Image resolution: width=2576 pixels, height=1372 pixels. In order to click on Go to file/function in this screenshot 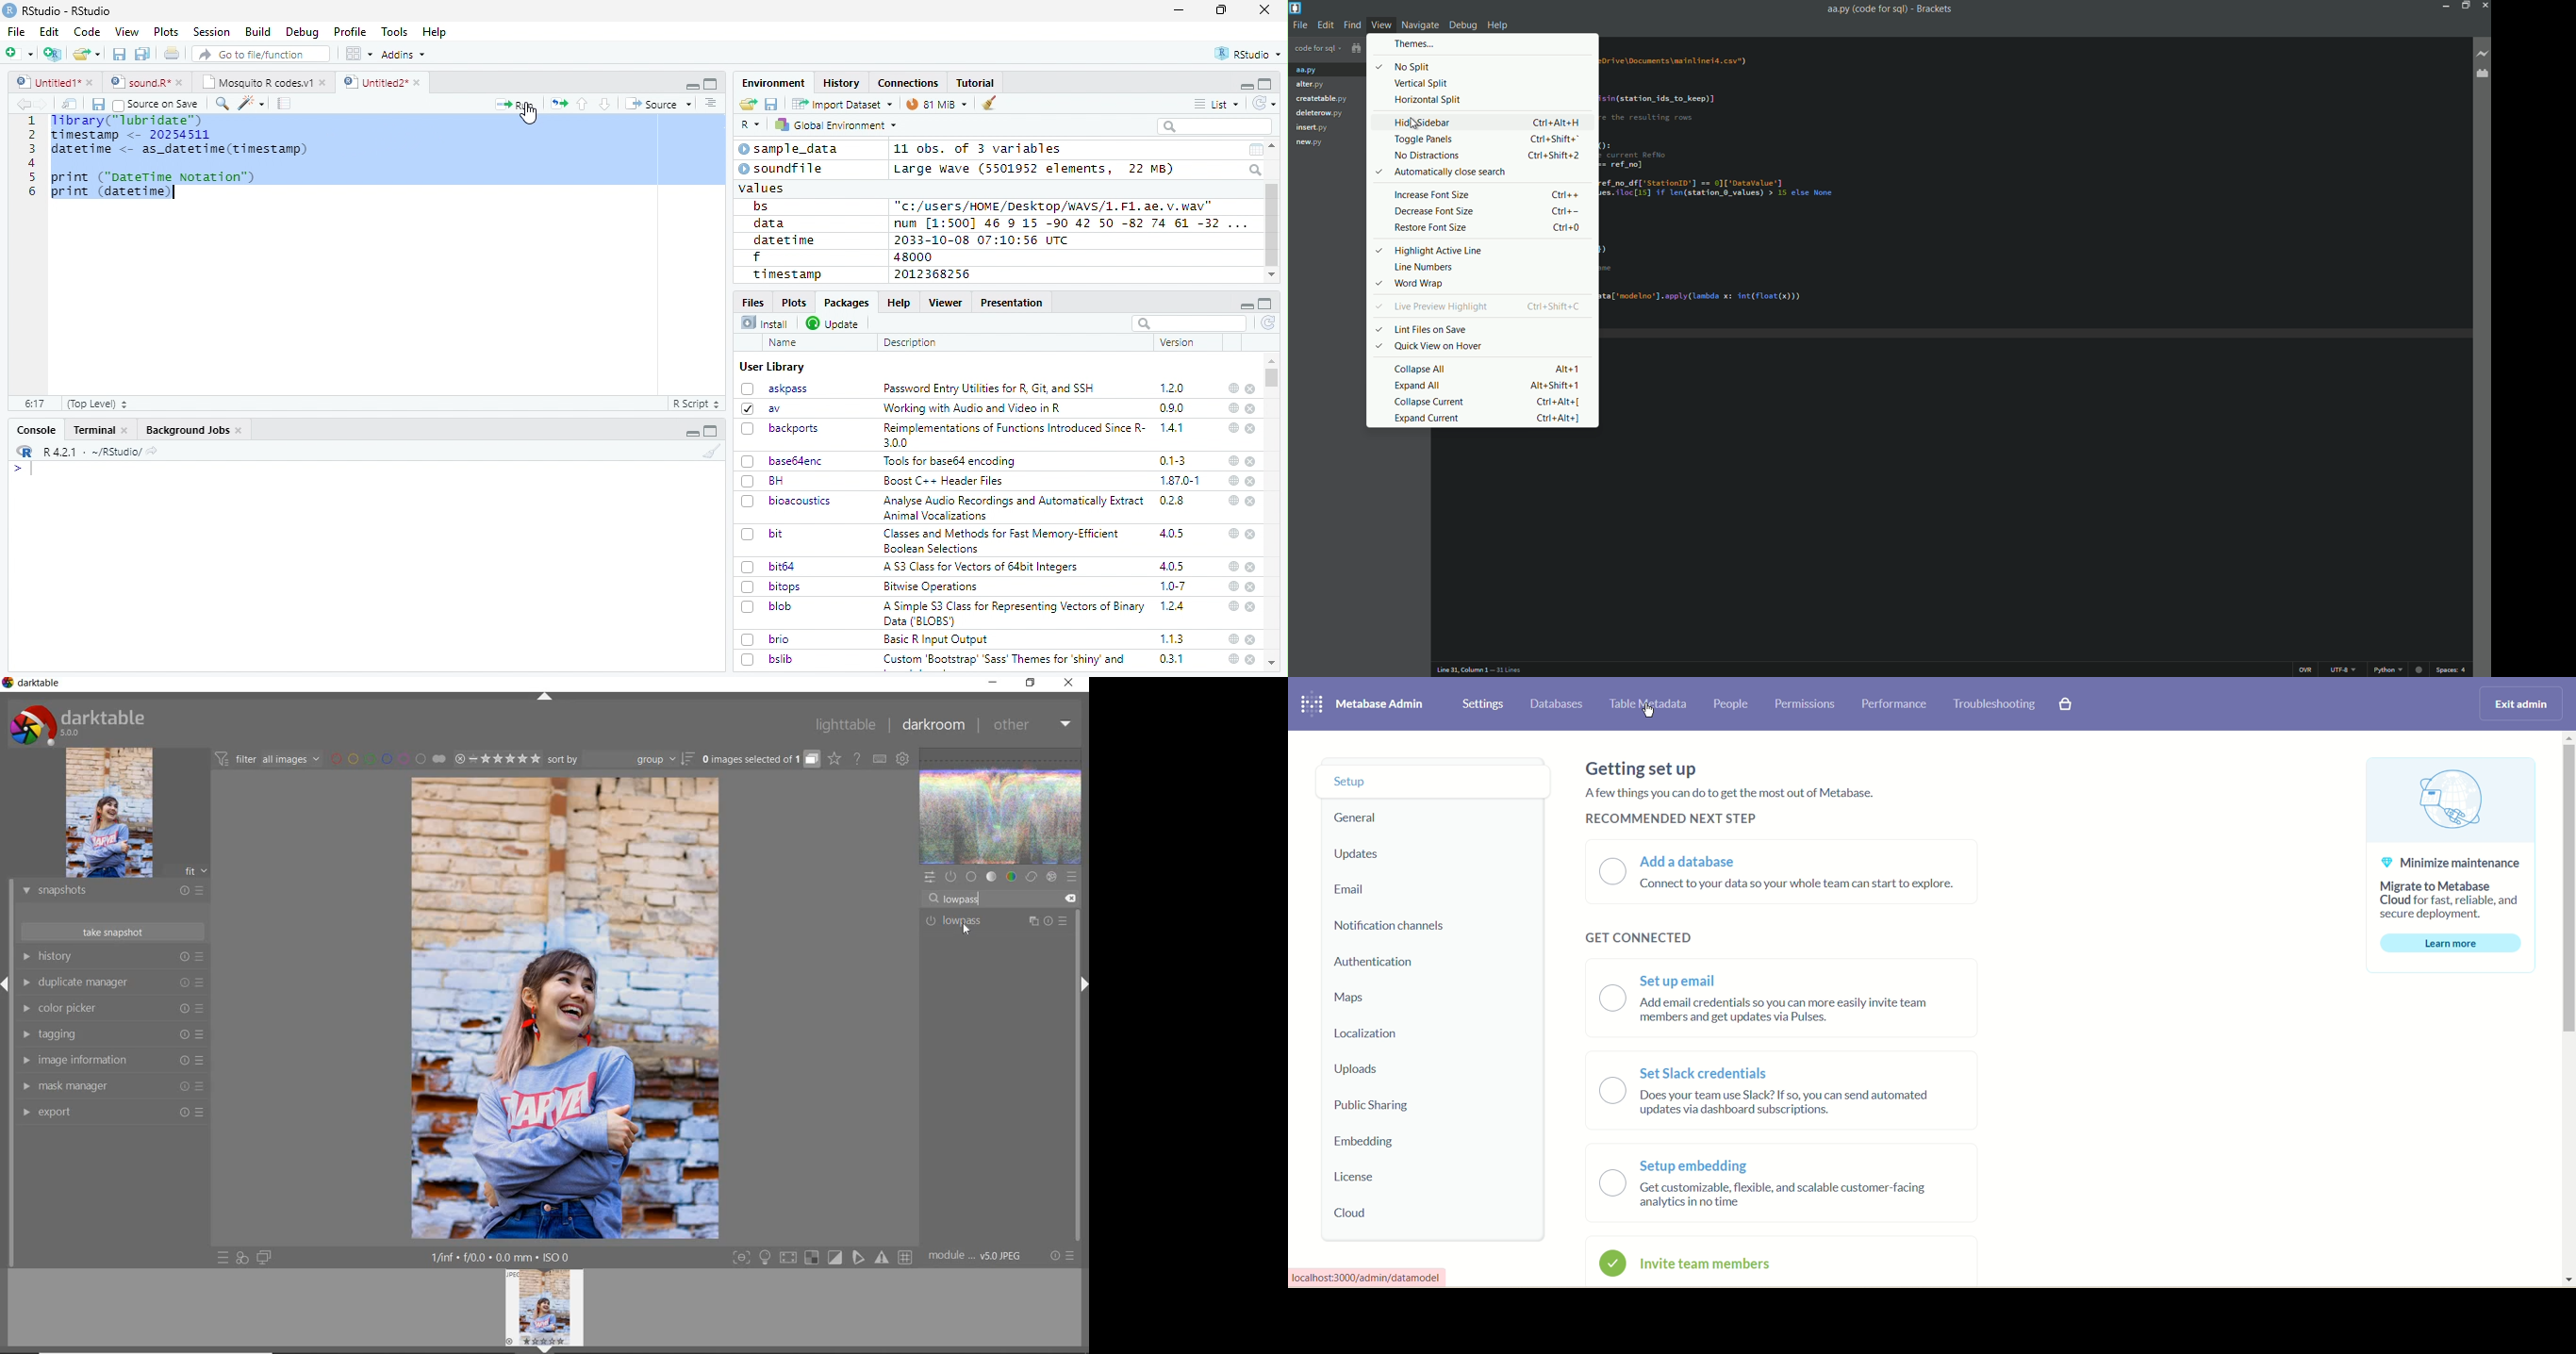, I will do `click(262, 54)`.